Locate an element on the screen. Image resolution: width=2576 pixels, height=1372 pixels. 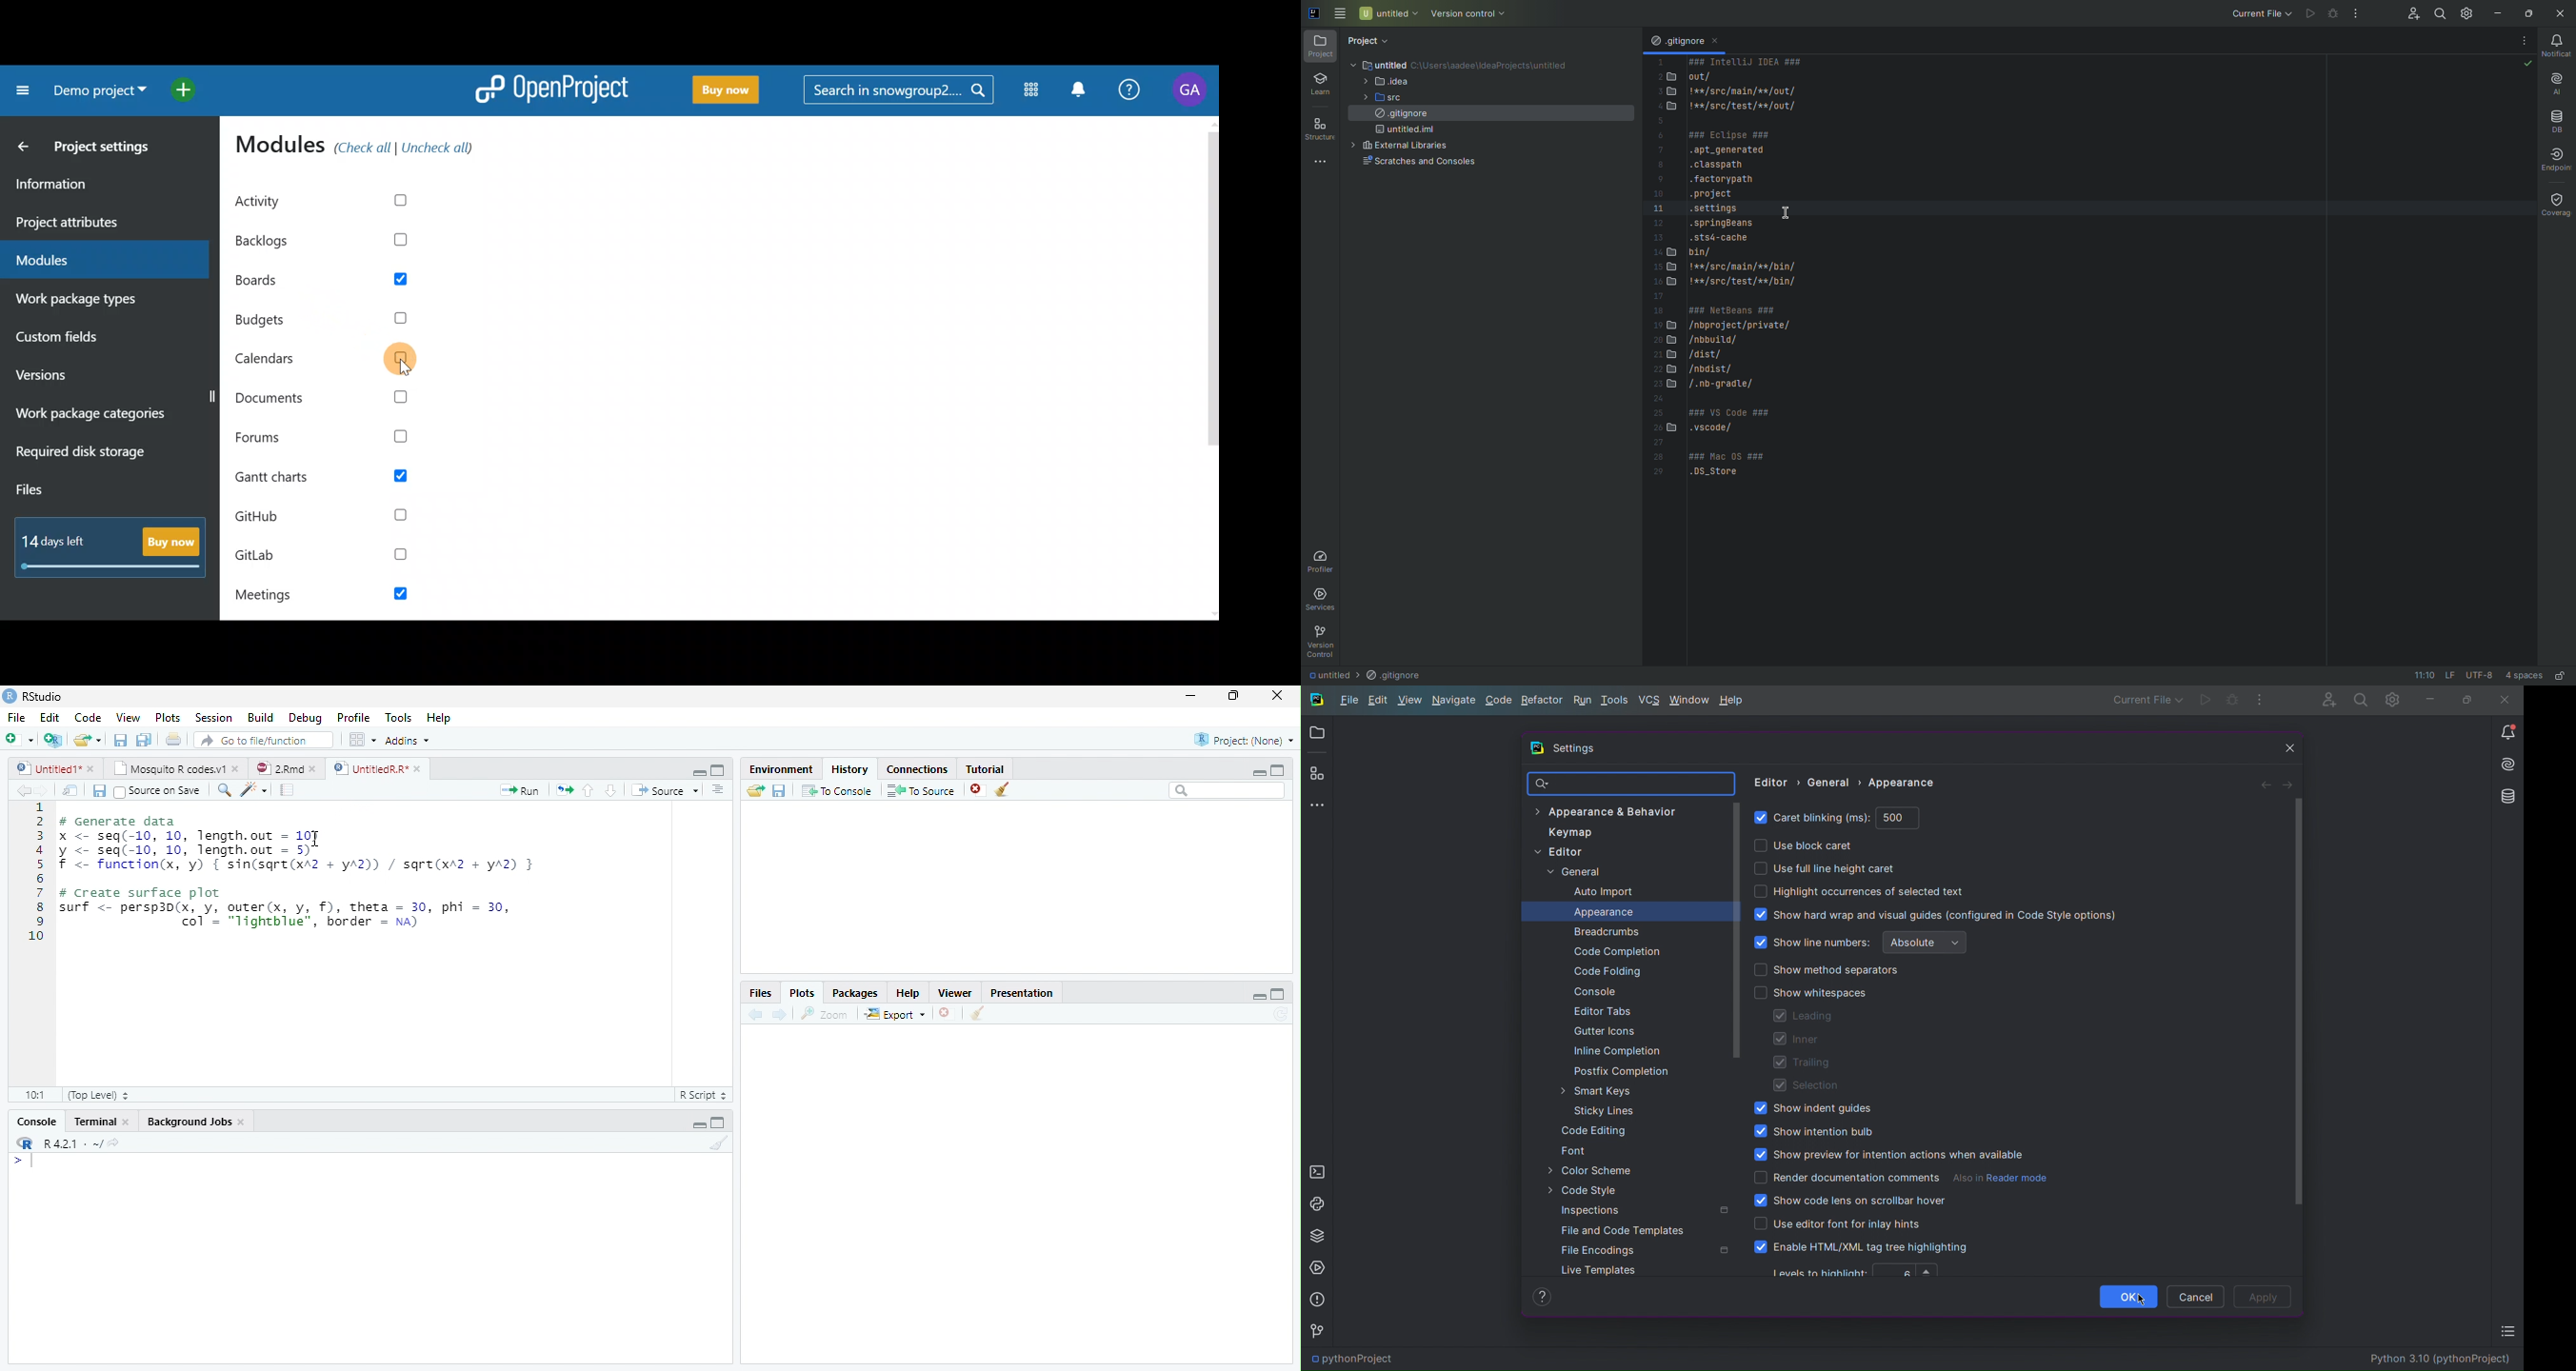
Terminal is located at coordinates (94, 1122).